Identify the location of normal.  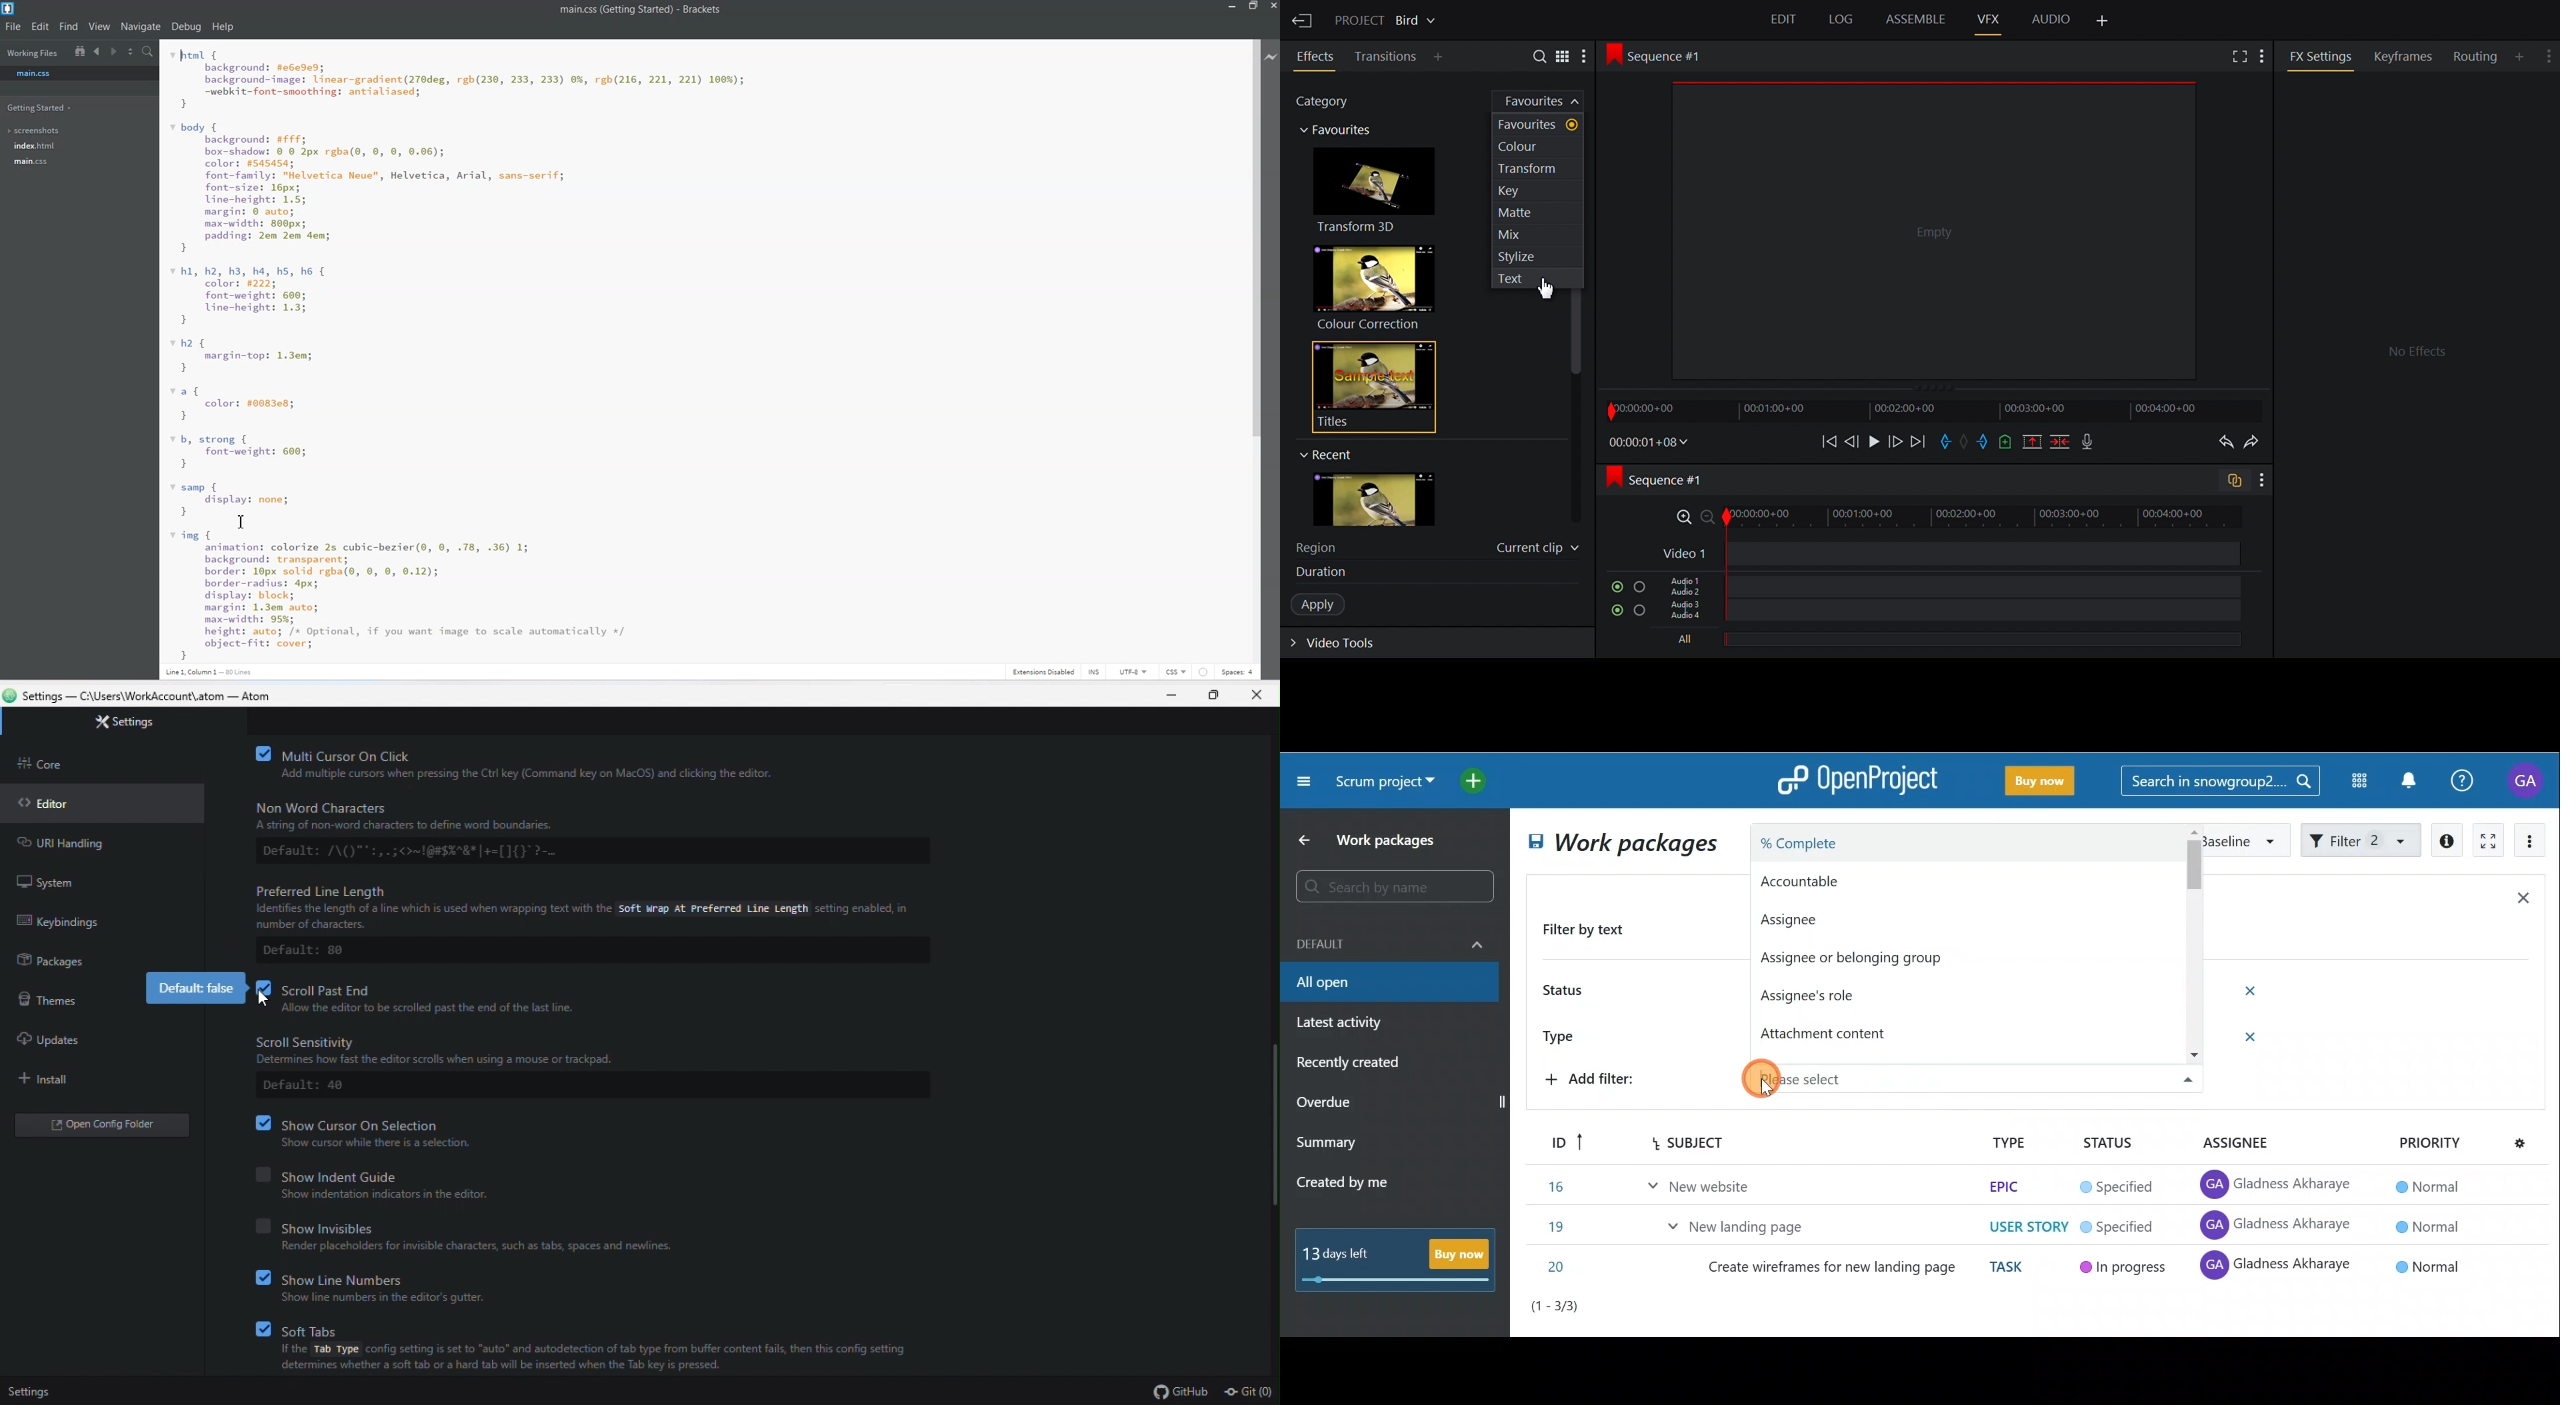
(2426, 1225).